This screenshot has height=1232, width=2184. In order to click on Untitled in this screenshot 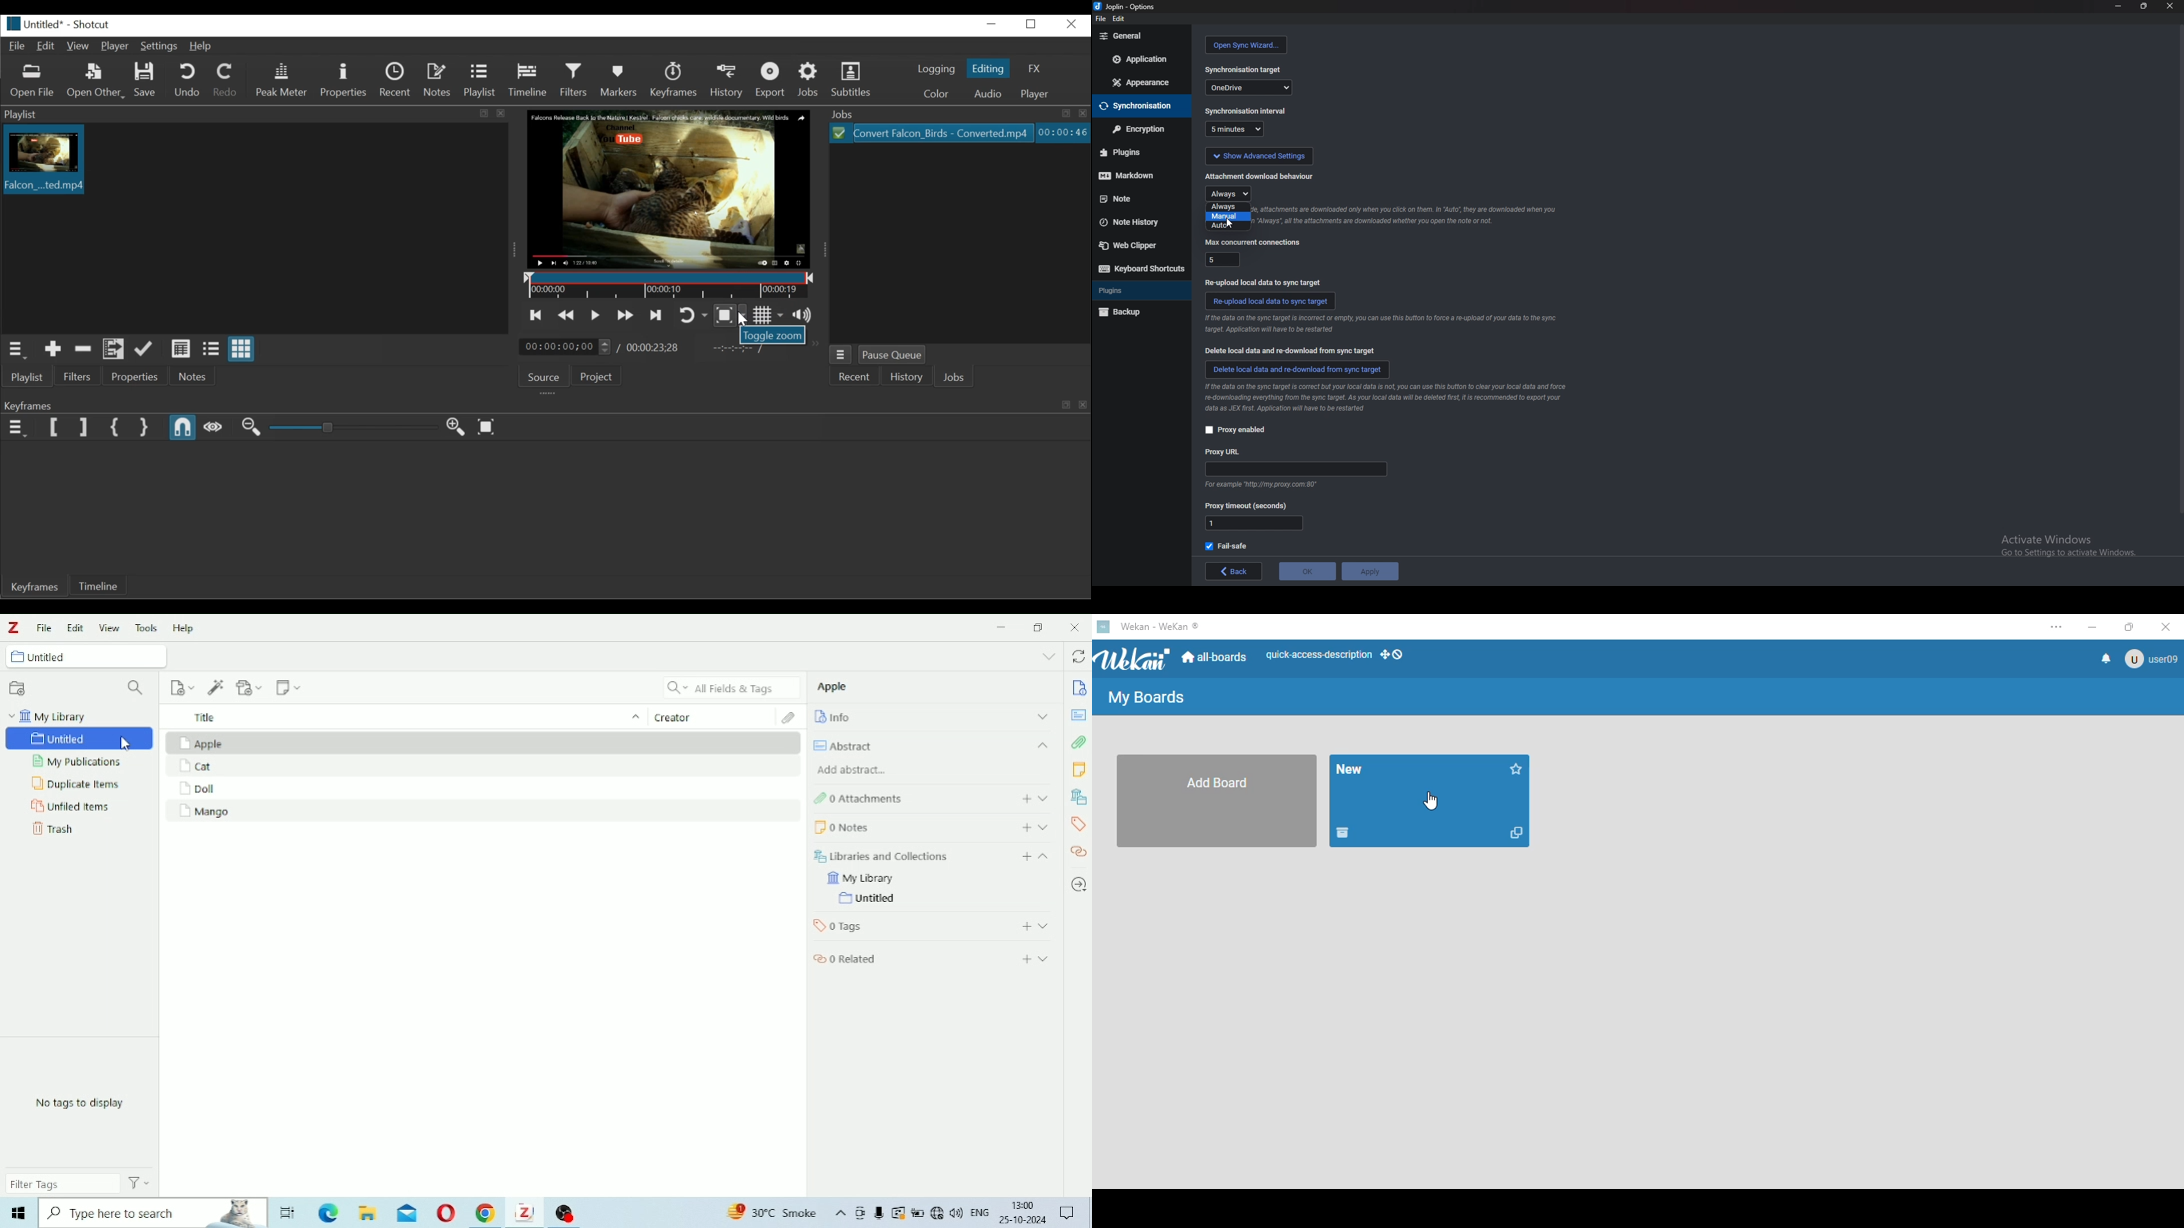, I will do `click(85, 656)`.